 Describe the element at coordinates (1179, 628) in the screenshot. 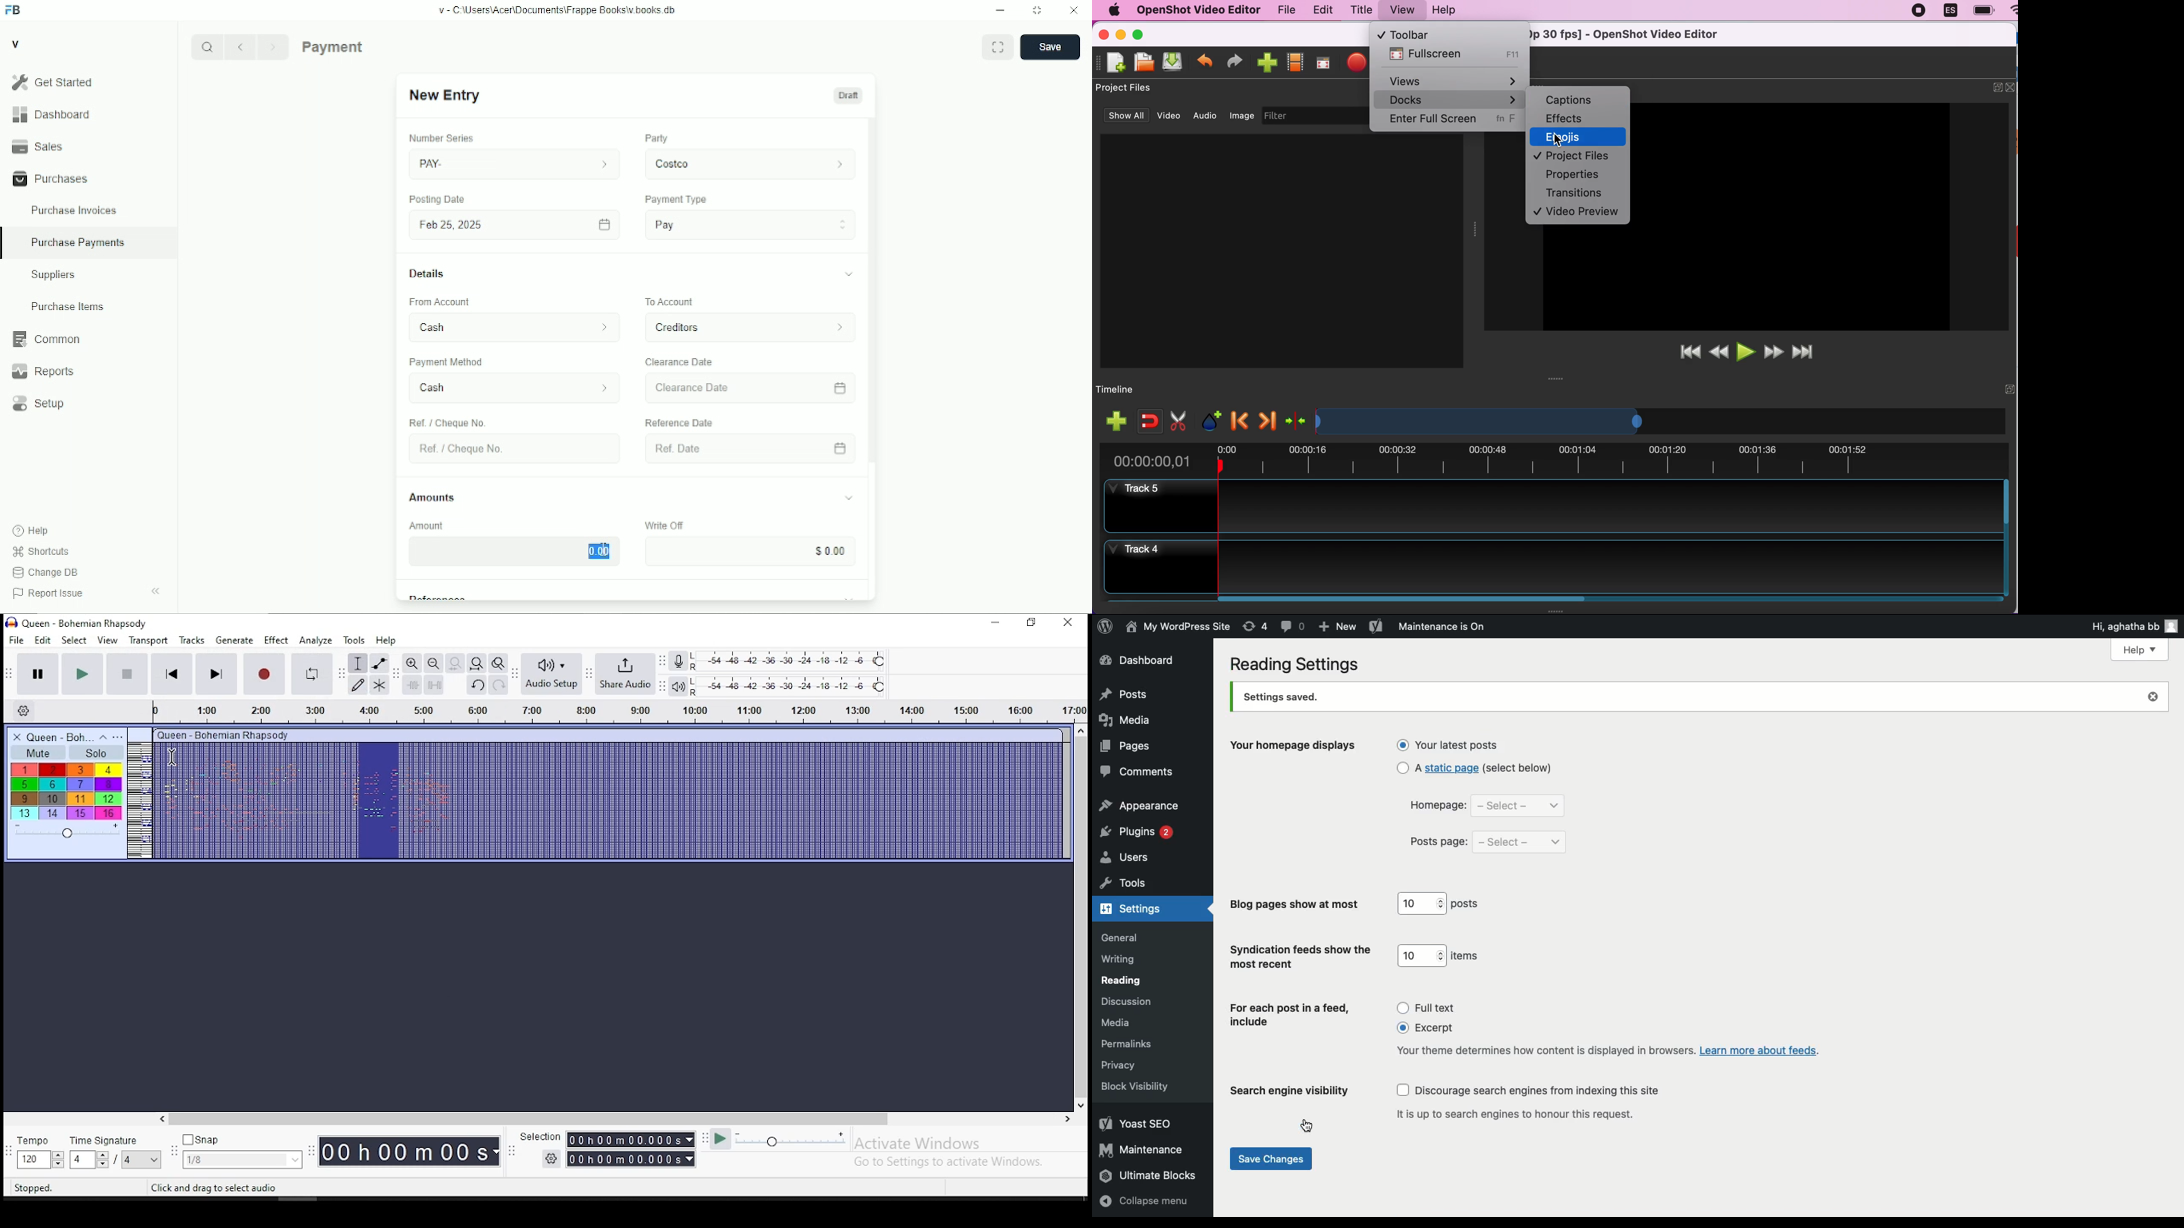

I see `my wordpress site` at that location.